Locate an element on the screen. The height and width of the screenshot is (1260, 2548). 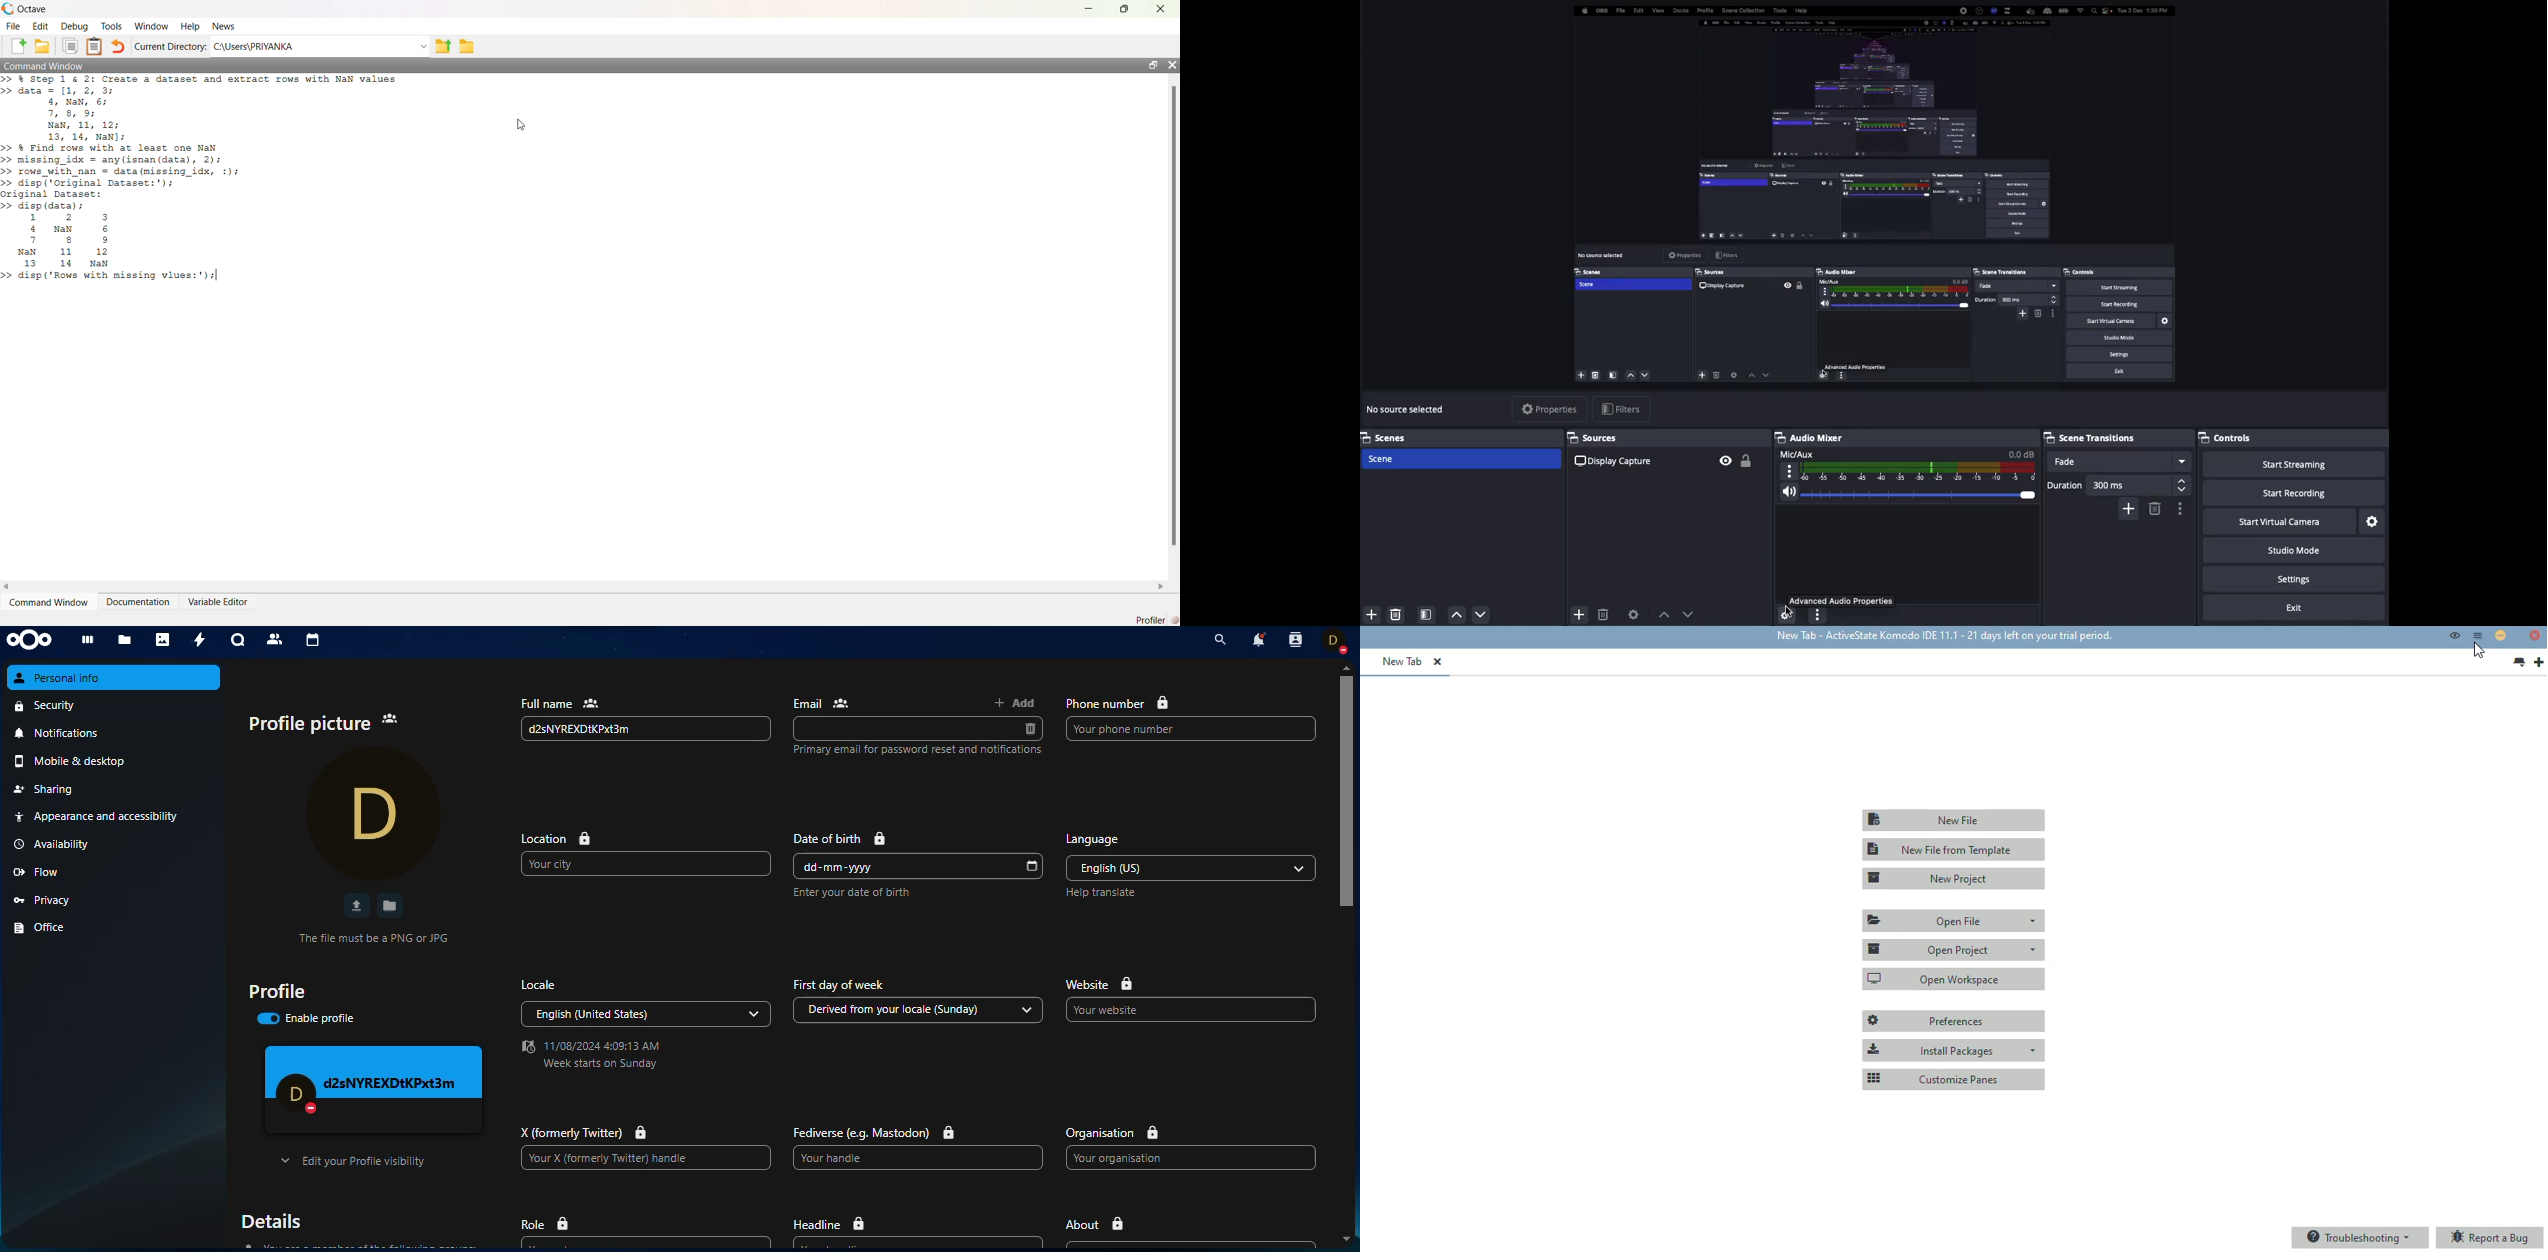
Mic/aux is located at coordinates (1909, 465).